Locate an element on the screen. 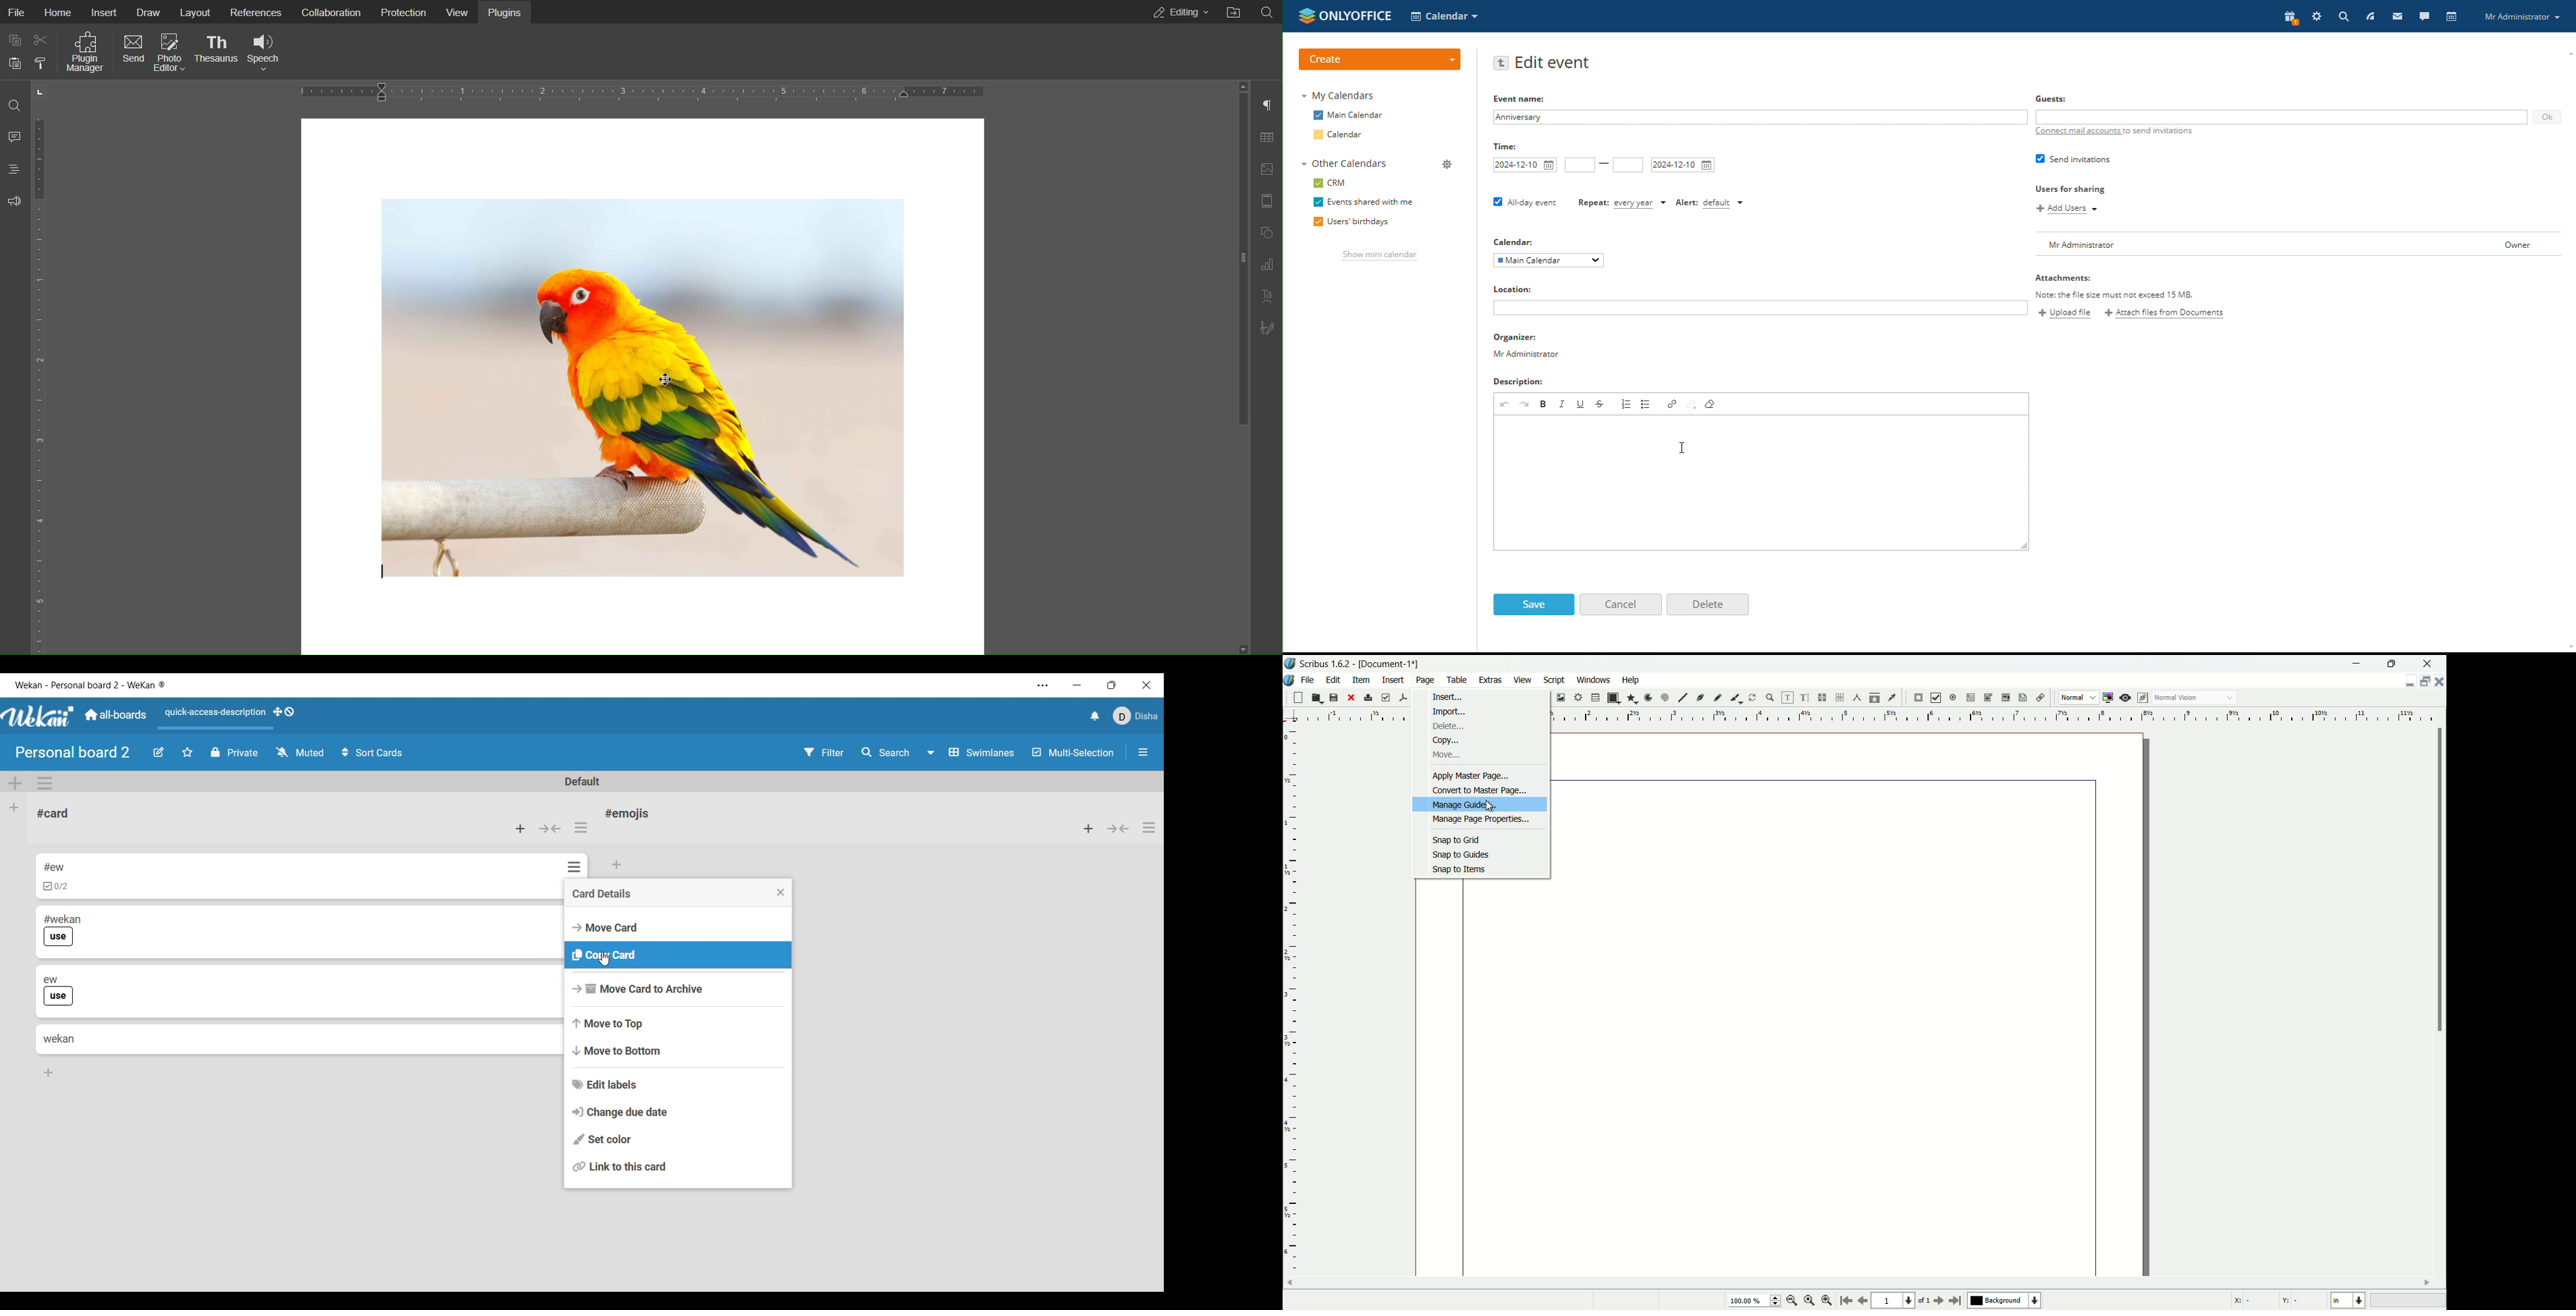 This screenshot has width=2576, height=1316. measuring scale is located at coordinates (1997, 717).